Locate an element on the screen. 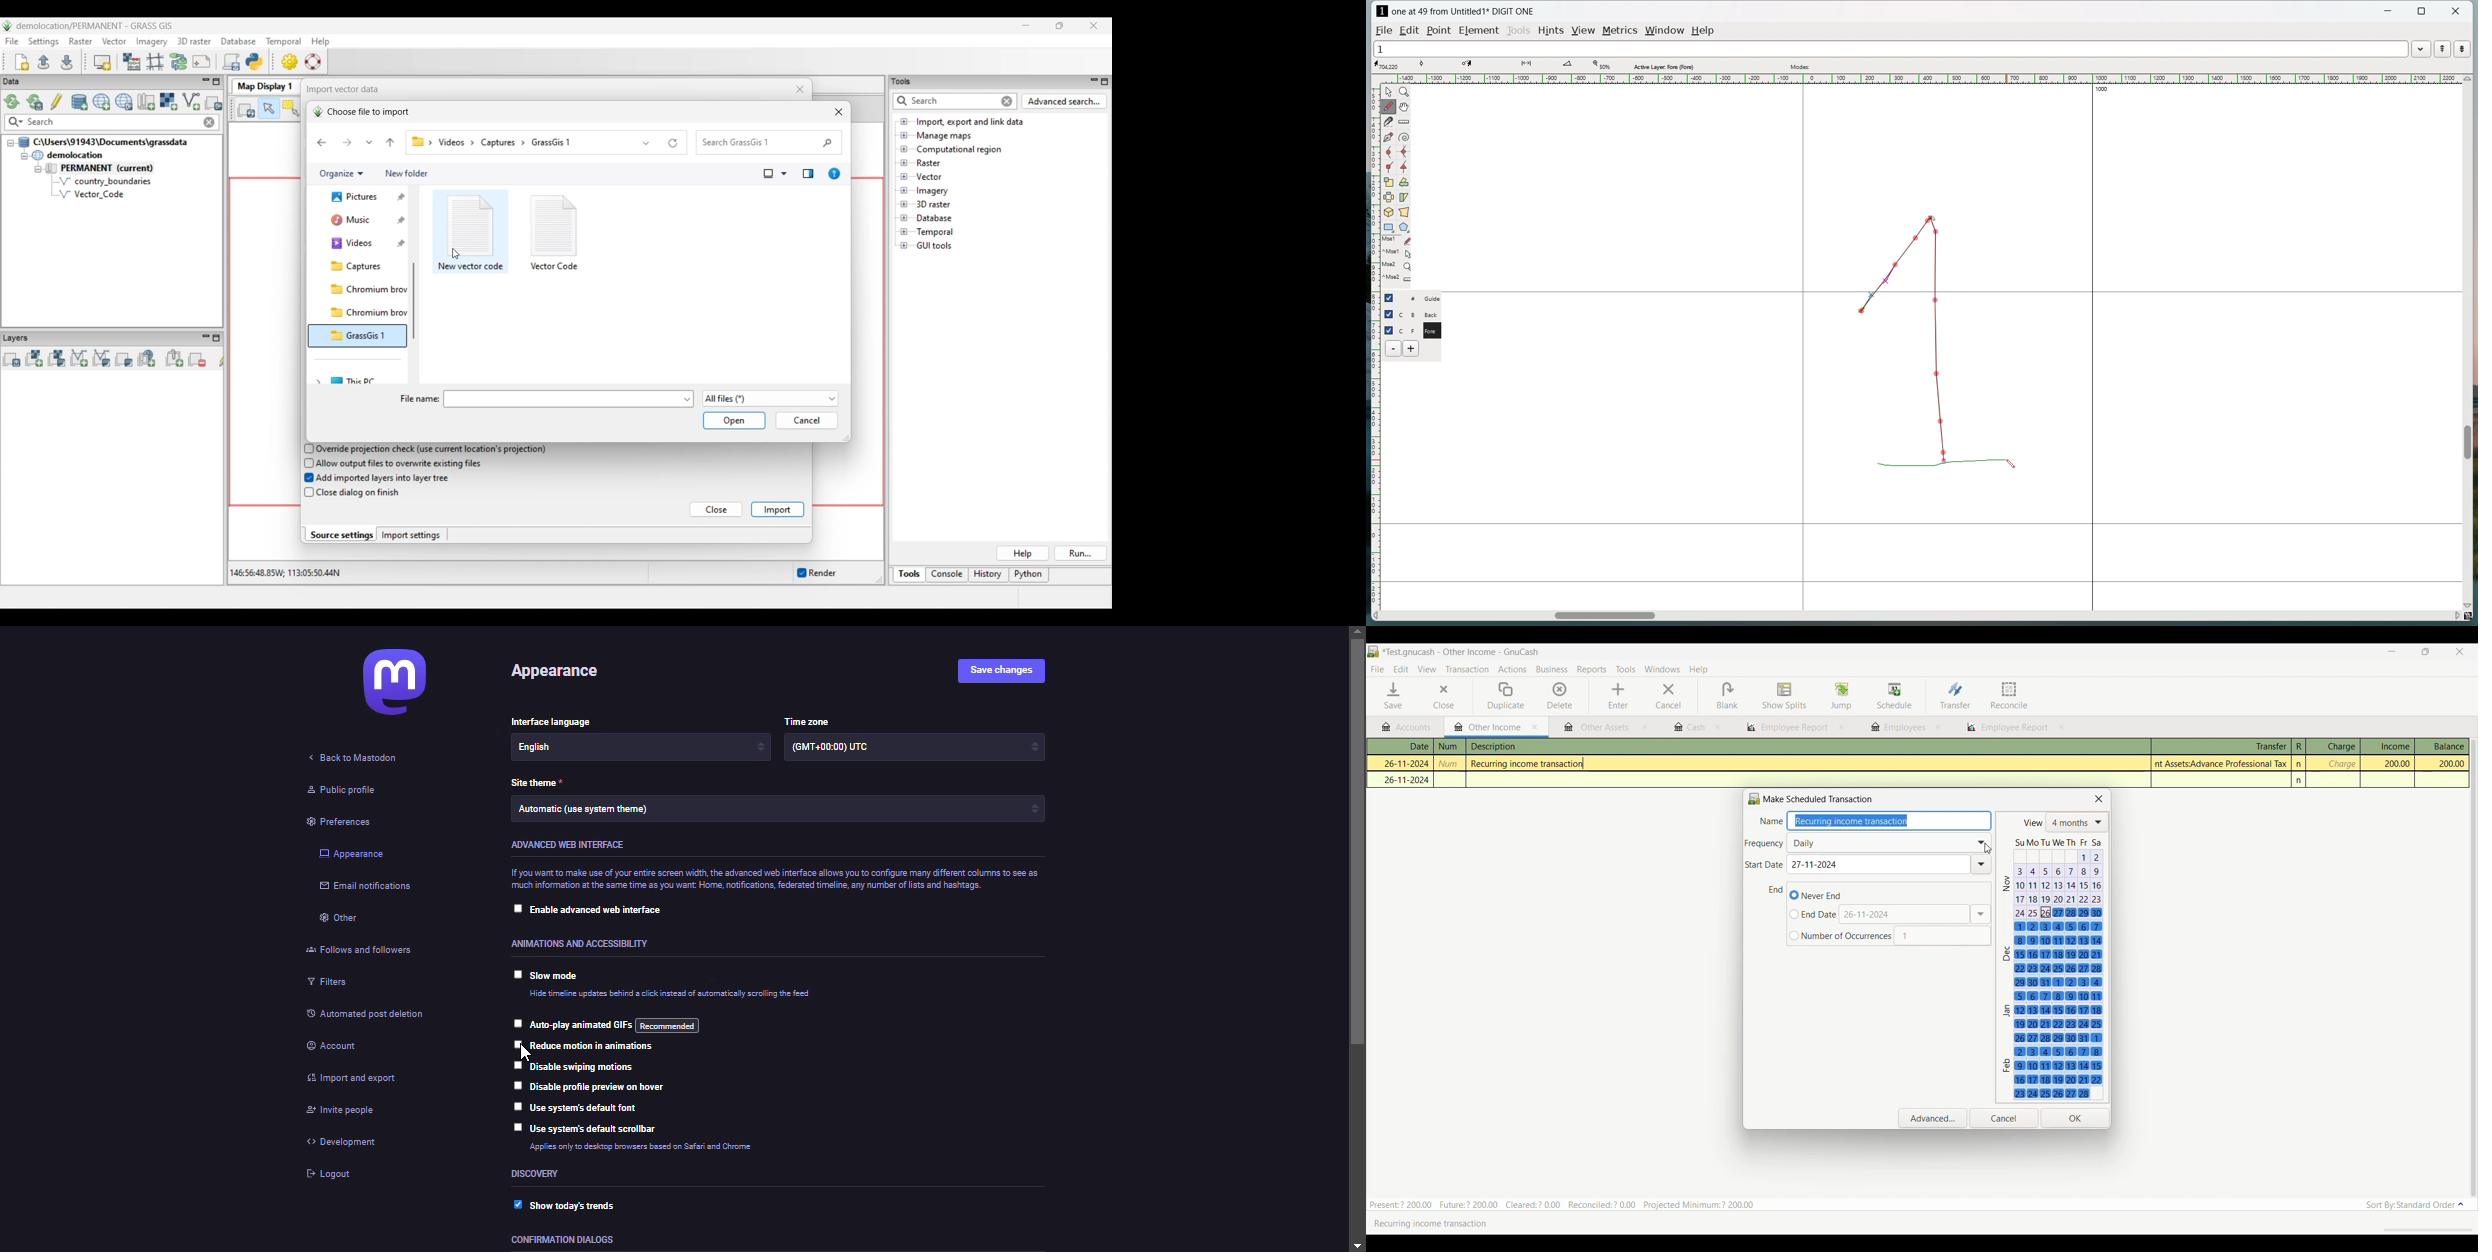  Close interface is located at coordinates (2459, 653).